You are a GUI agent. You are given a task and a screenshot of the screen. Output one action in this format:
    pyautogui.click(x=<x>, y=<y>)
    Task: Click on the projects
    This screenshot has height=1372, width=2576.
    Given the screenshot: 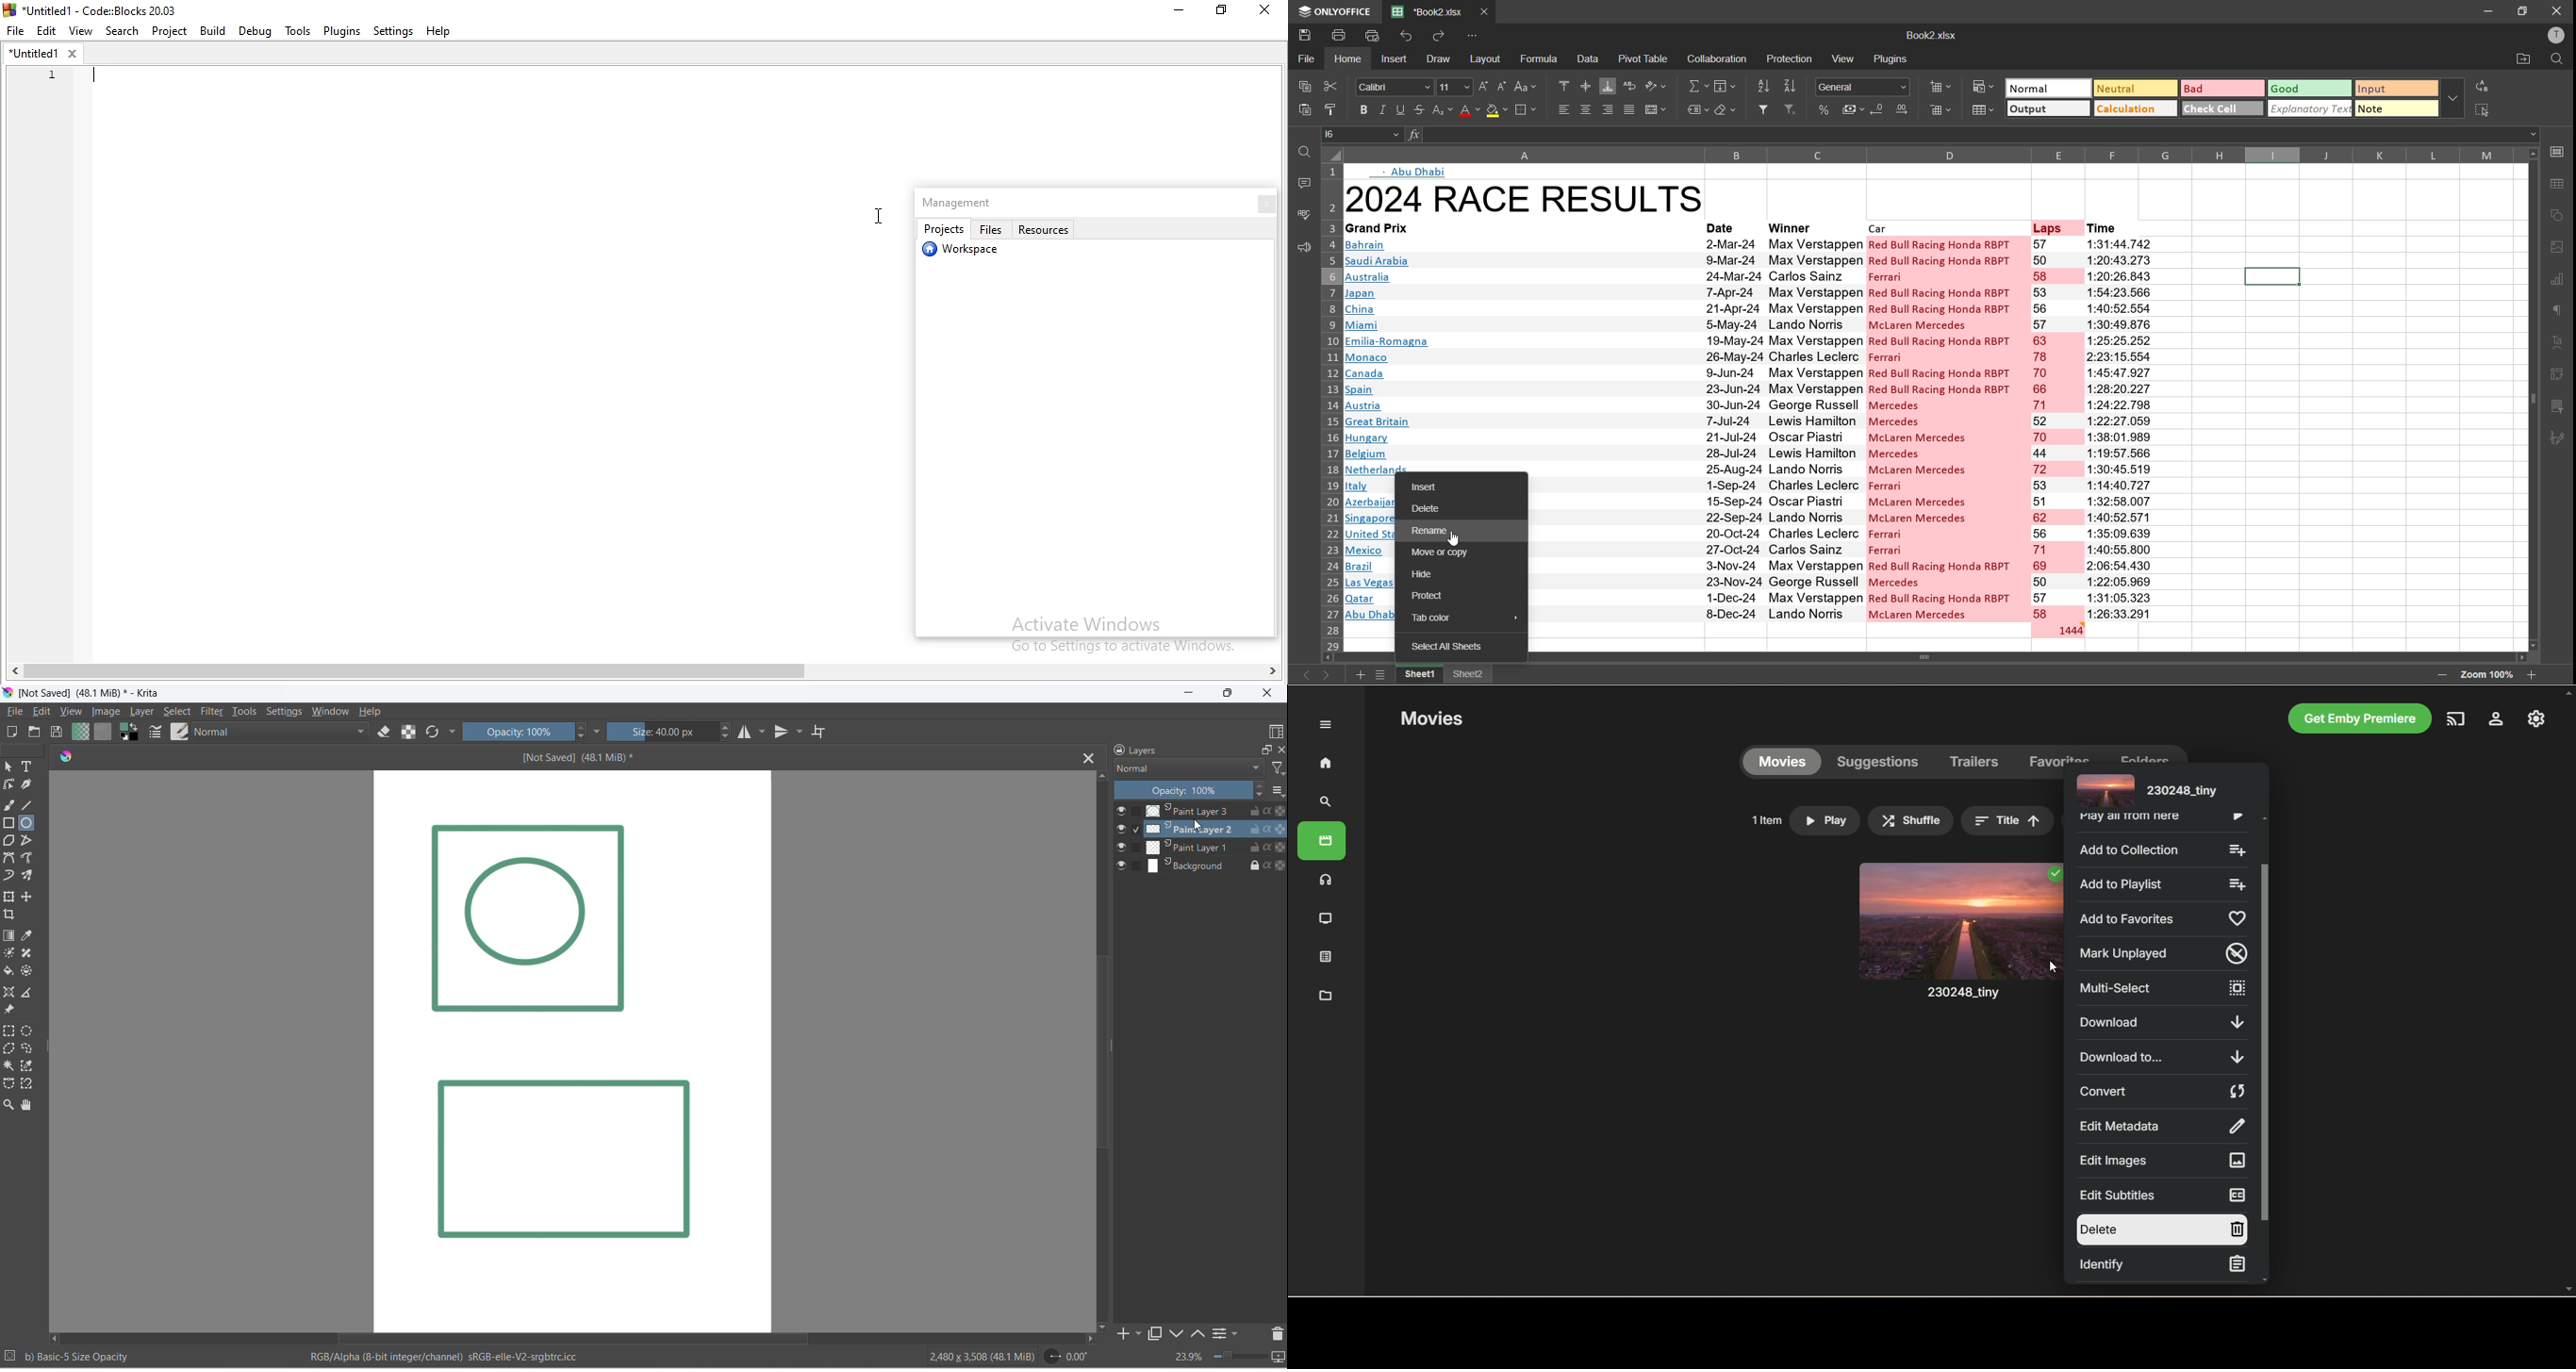 What is the action you would take?
    pyautogui.click(x=943, y=229)
    